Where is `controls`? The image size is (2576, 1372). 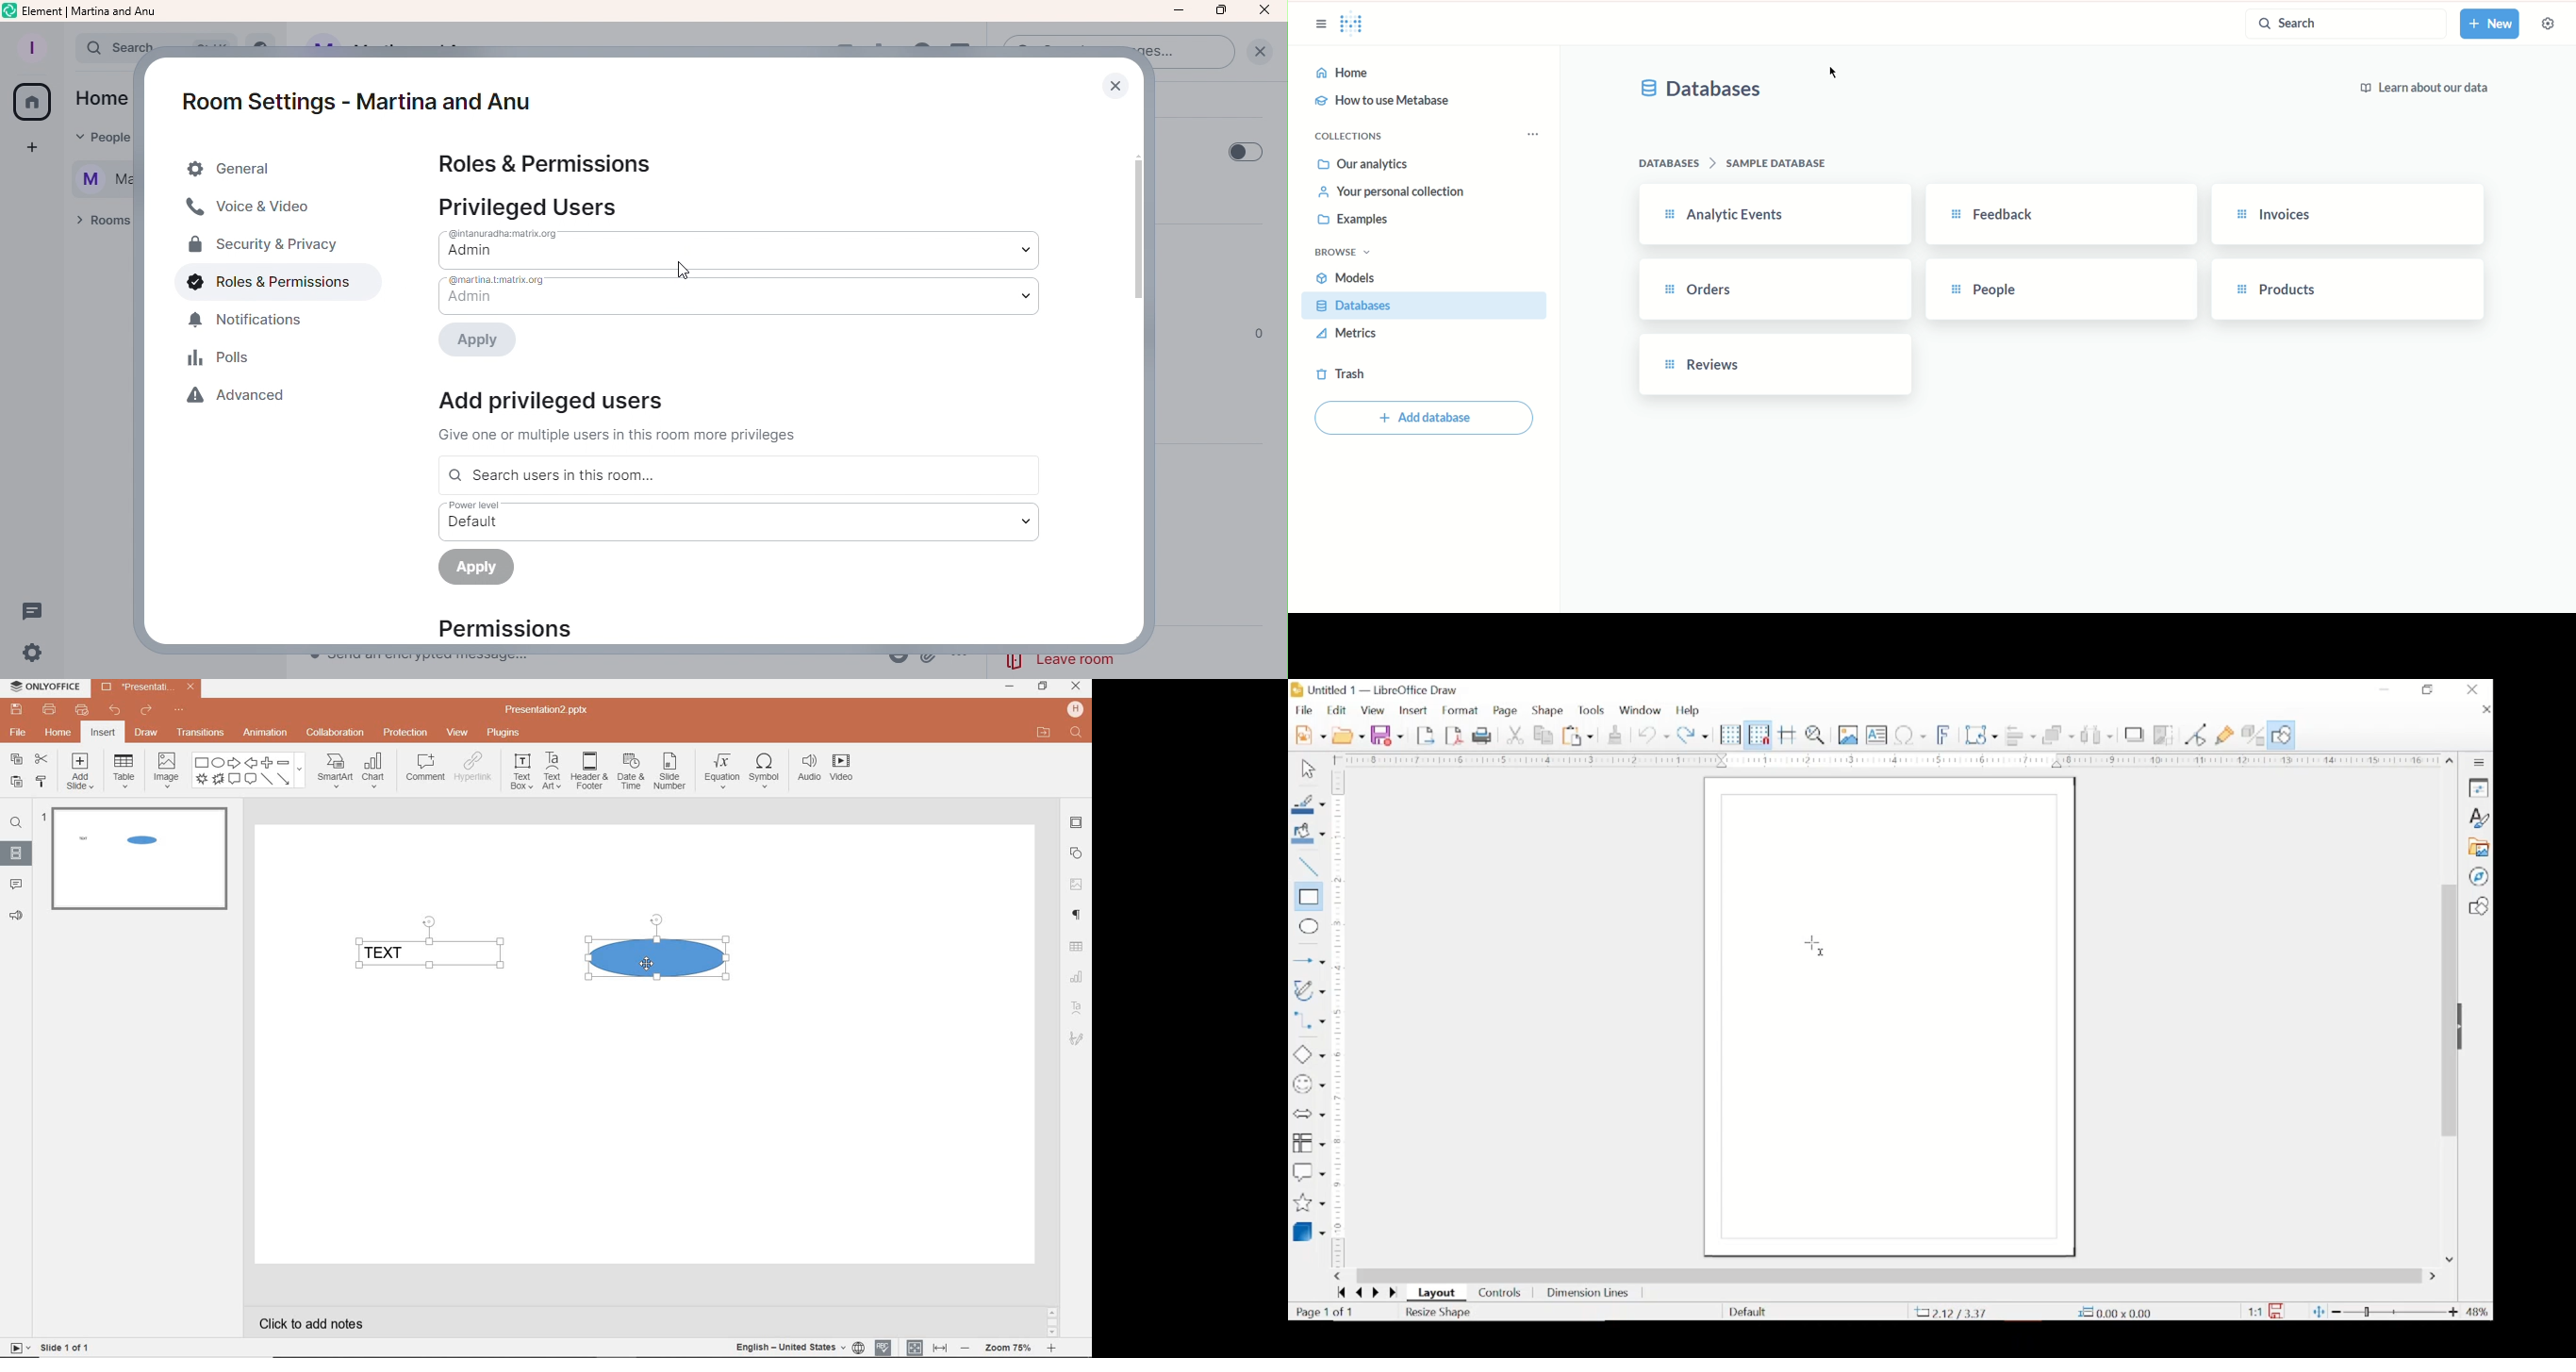
controls is located at coordinates (1500, 1294).